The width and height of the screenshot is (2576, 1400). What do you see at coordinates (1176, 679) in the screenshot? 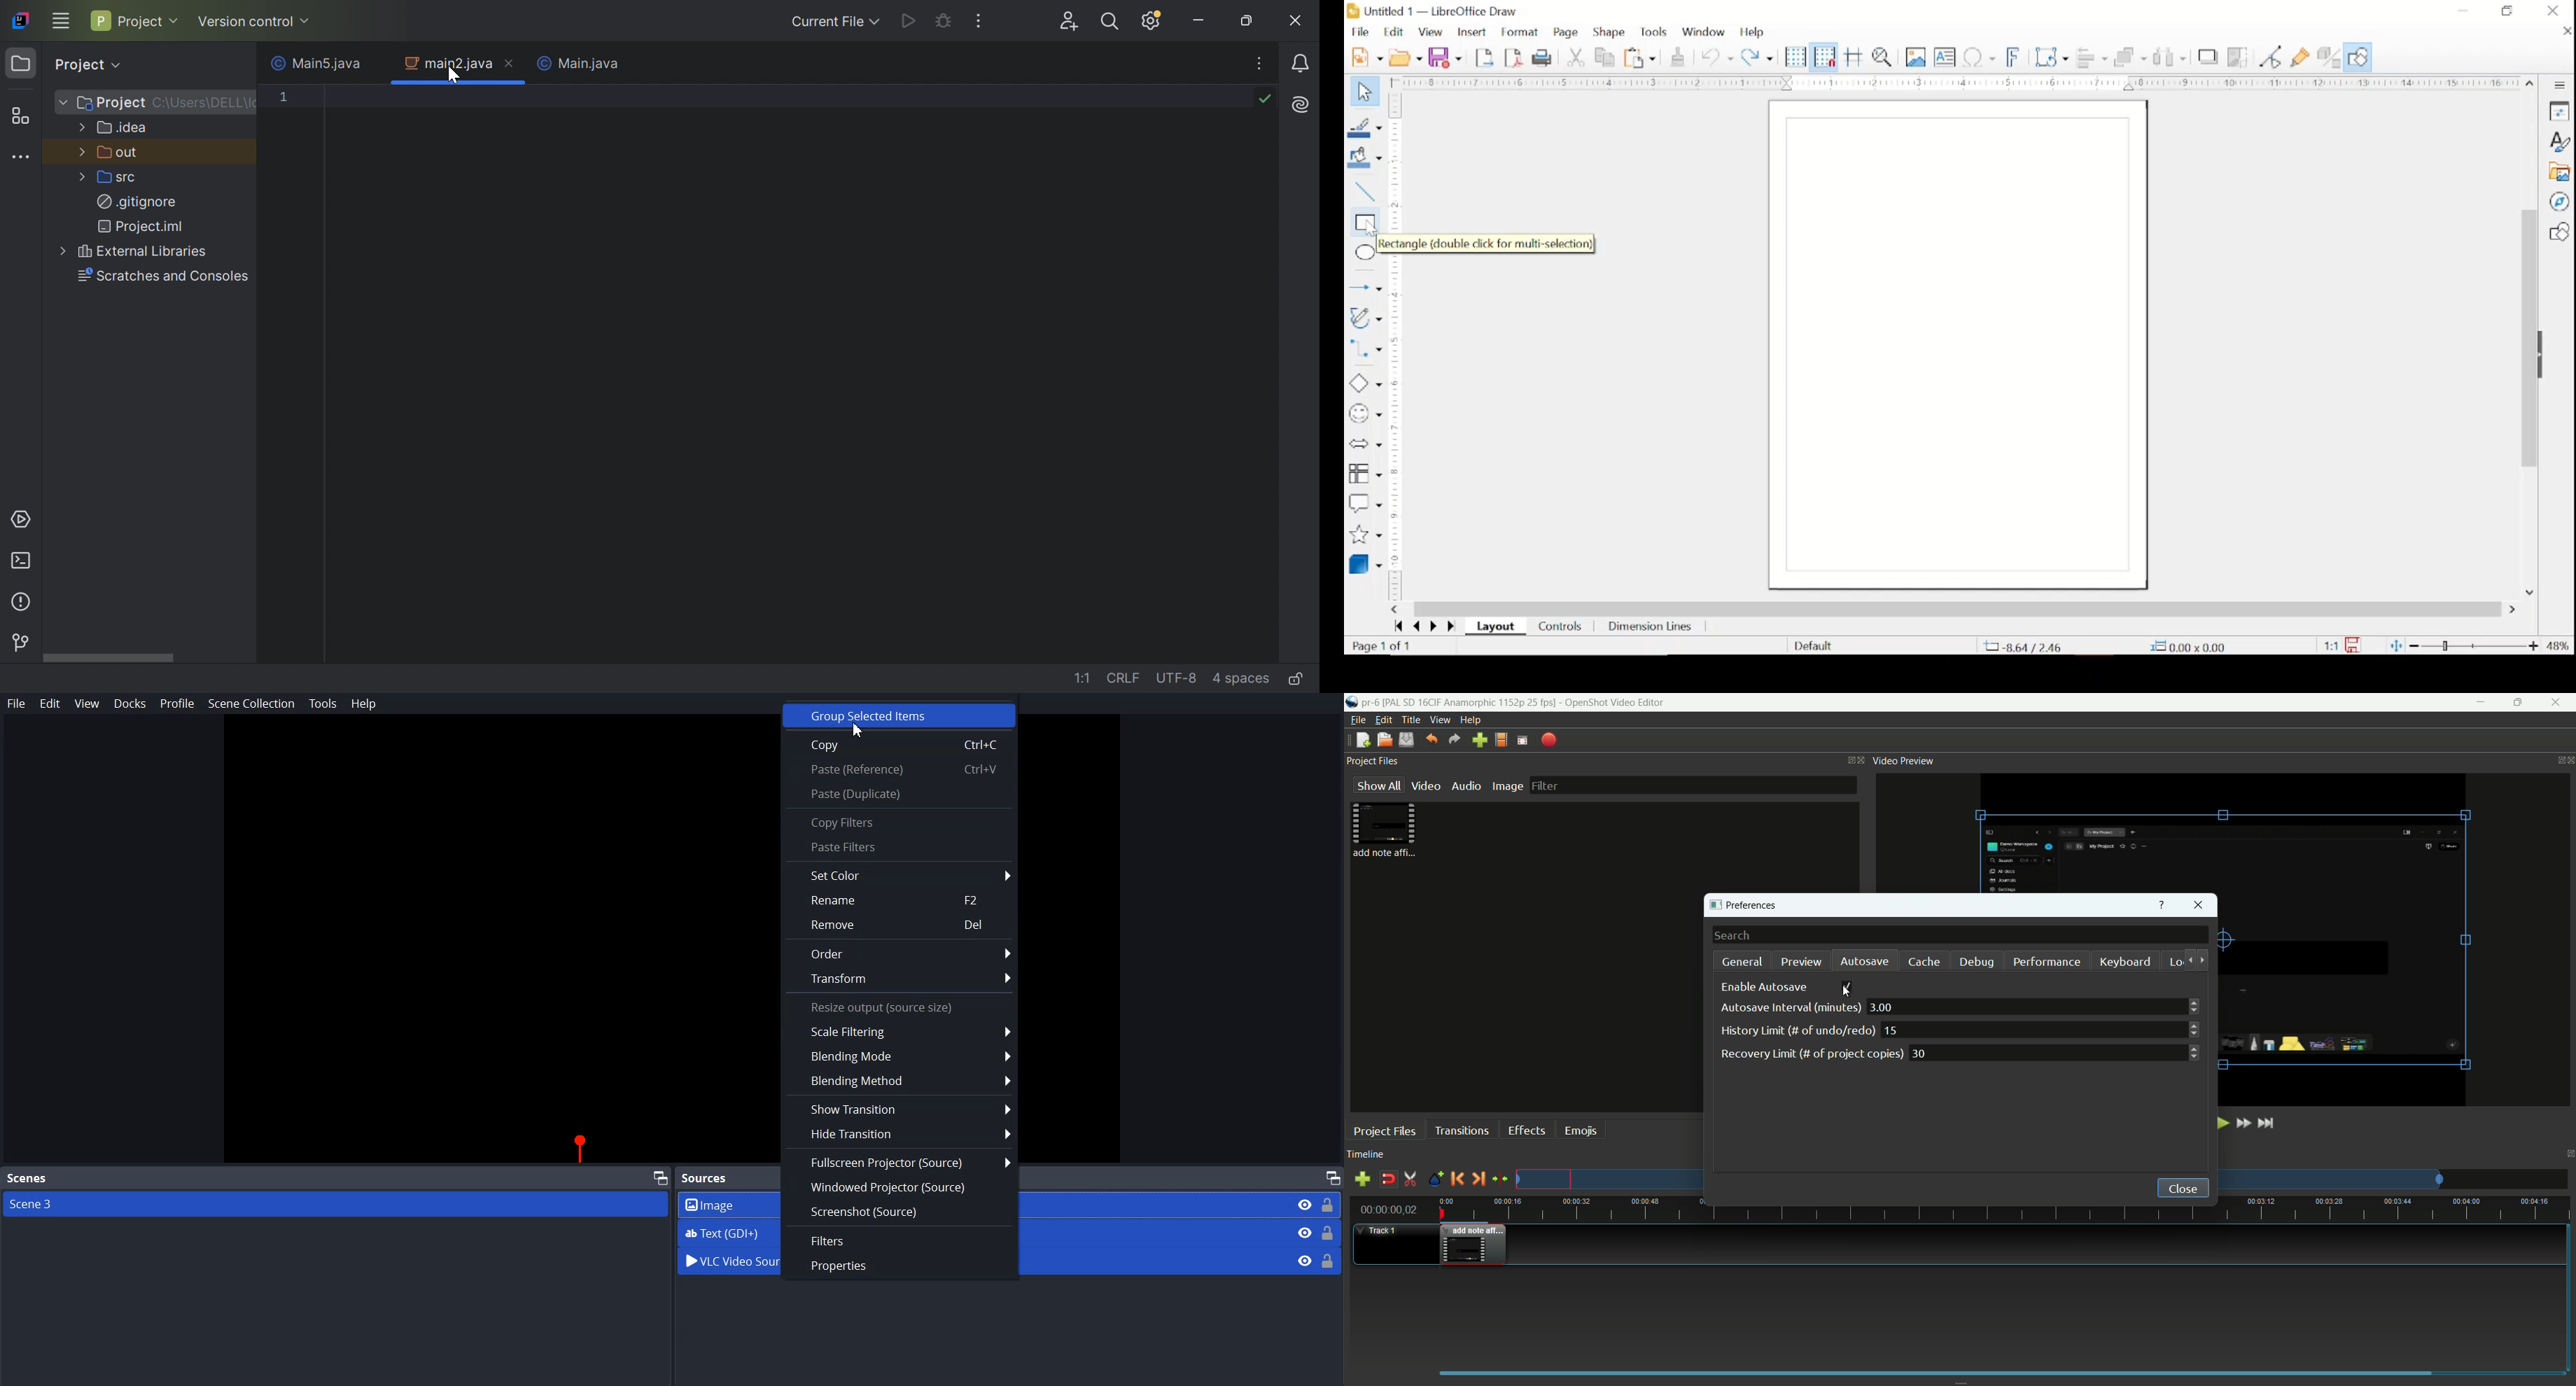
I see `UTF-8` at bounding box center [1176, 679].